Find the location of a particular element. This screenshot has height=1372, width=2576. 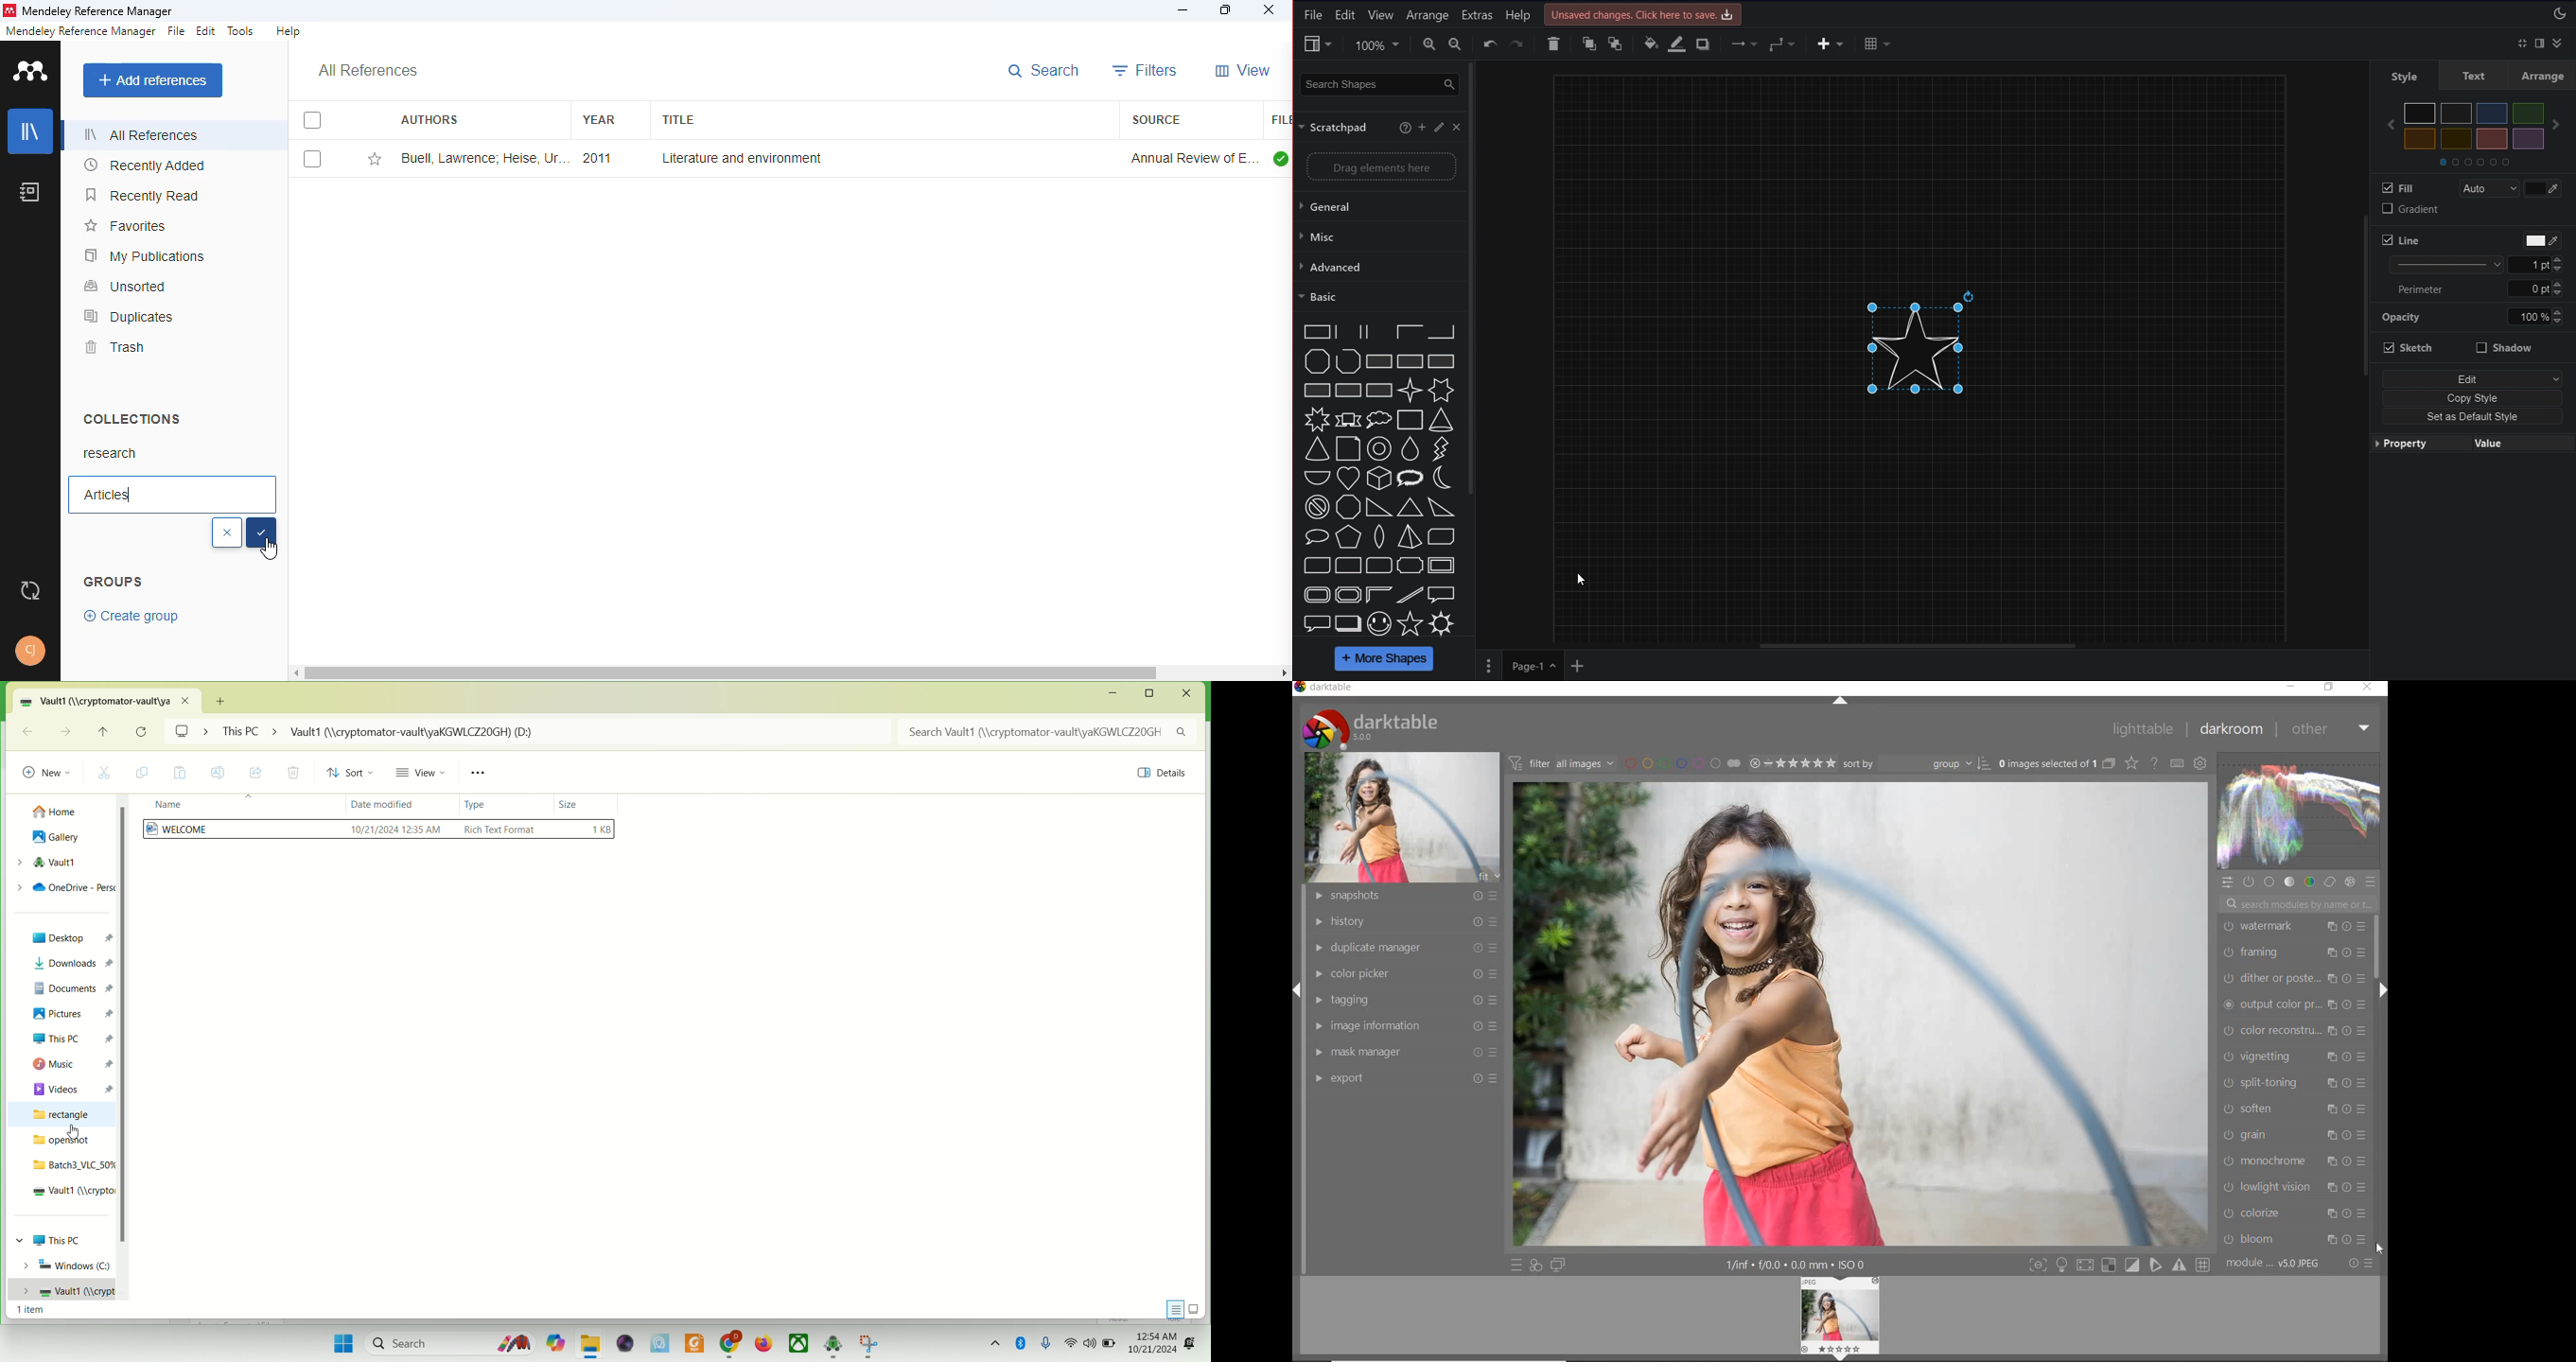

Full screen is located at coordinates (2524, 43).